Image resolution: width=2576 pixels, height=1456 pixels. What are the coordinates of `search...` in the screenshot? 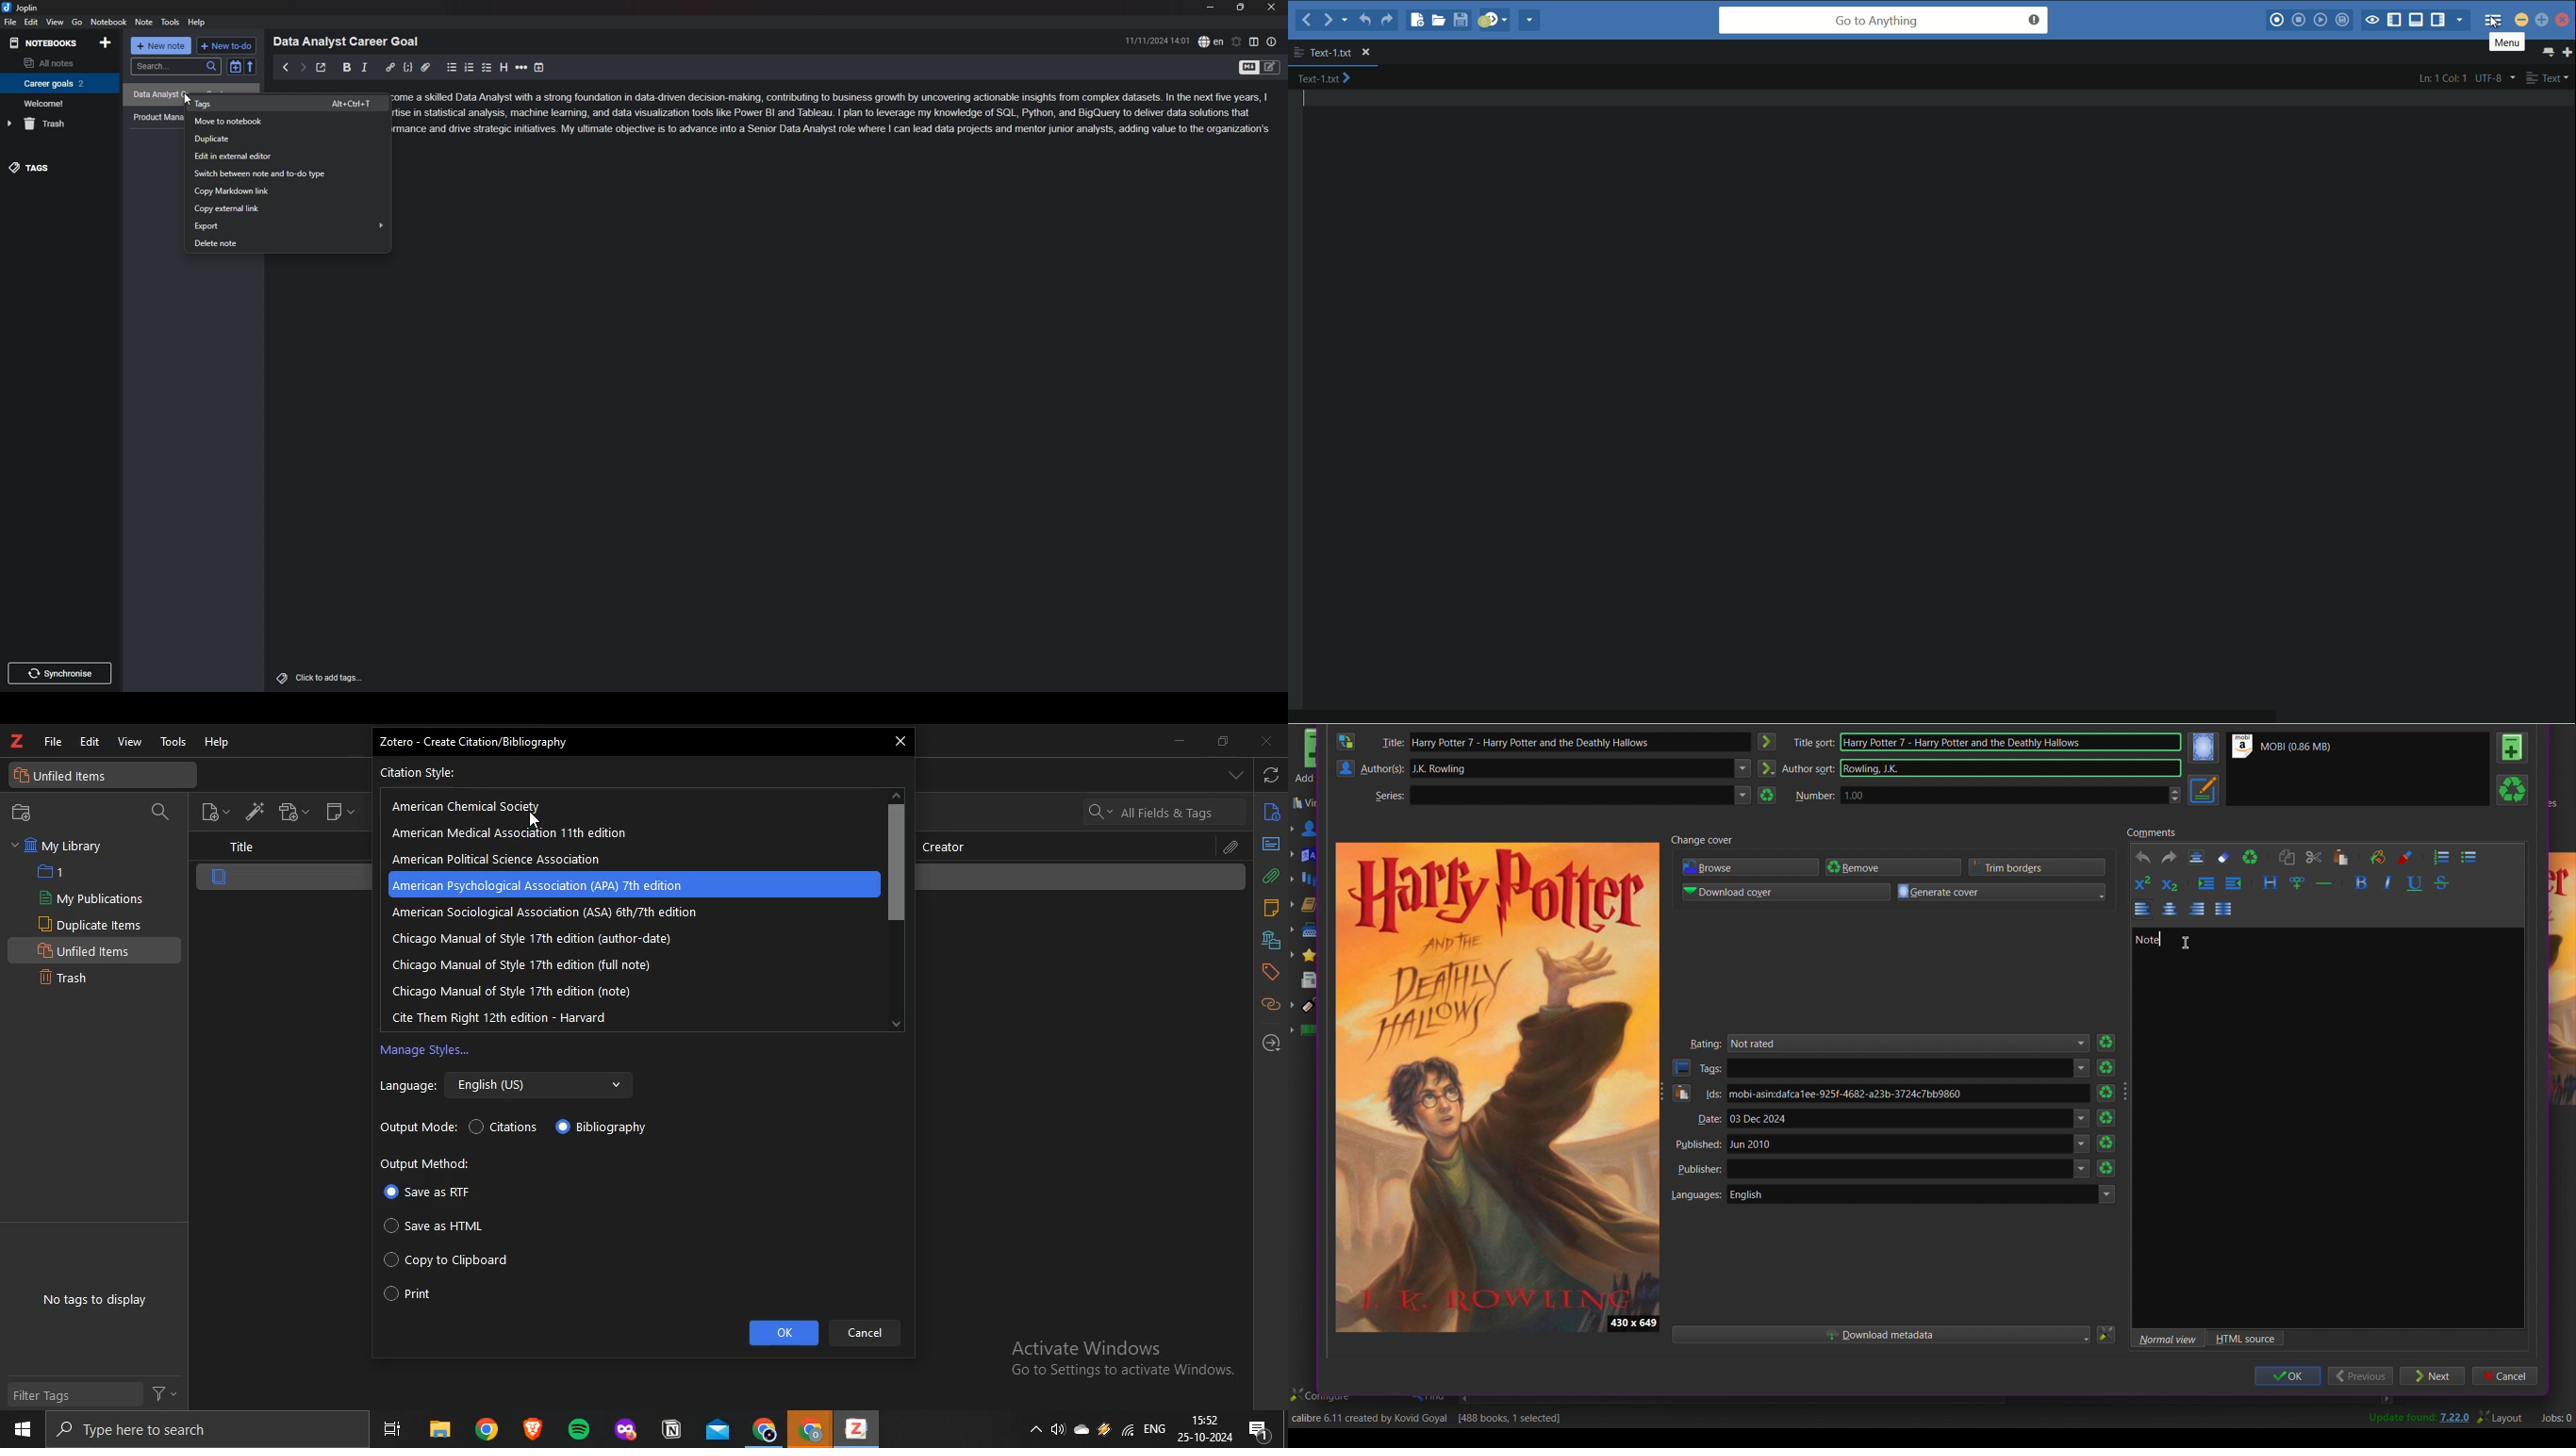 It's located at (175, 66).